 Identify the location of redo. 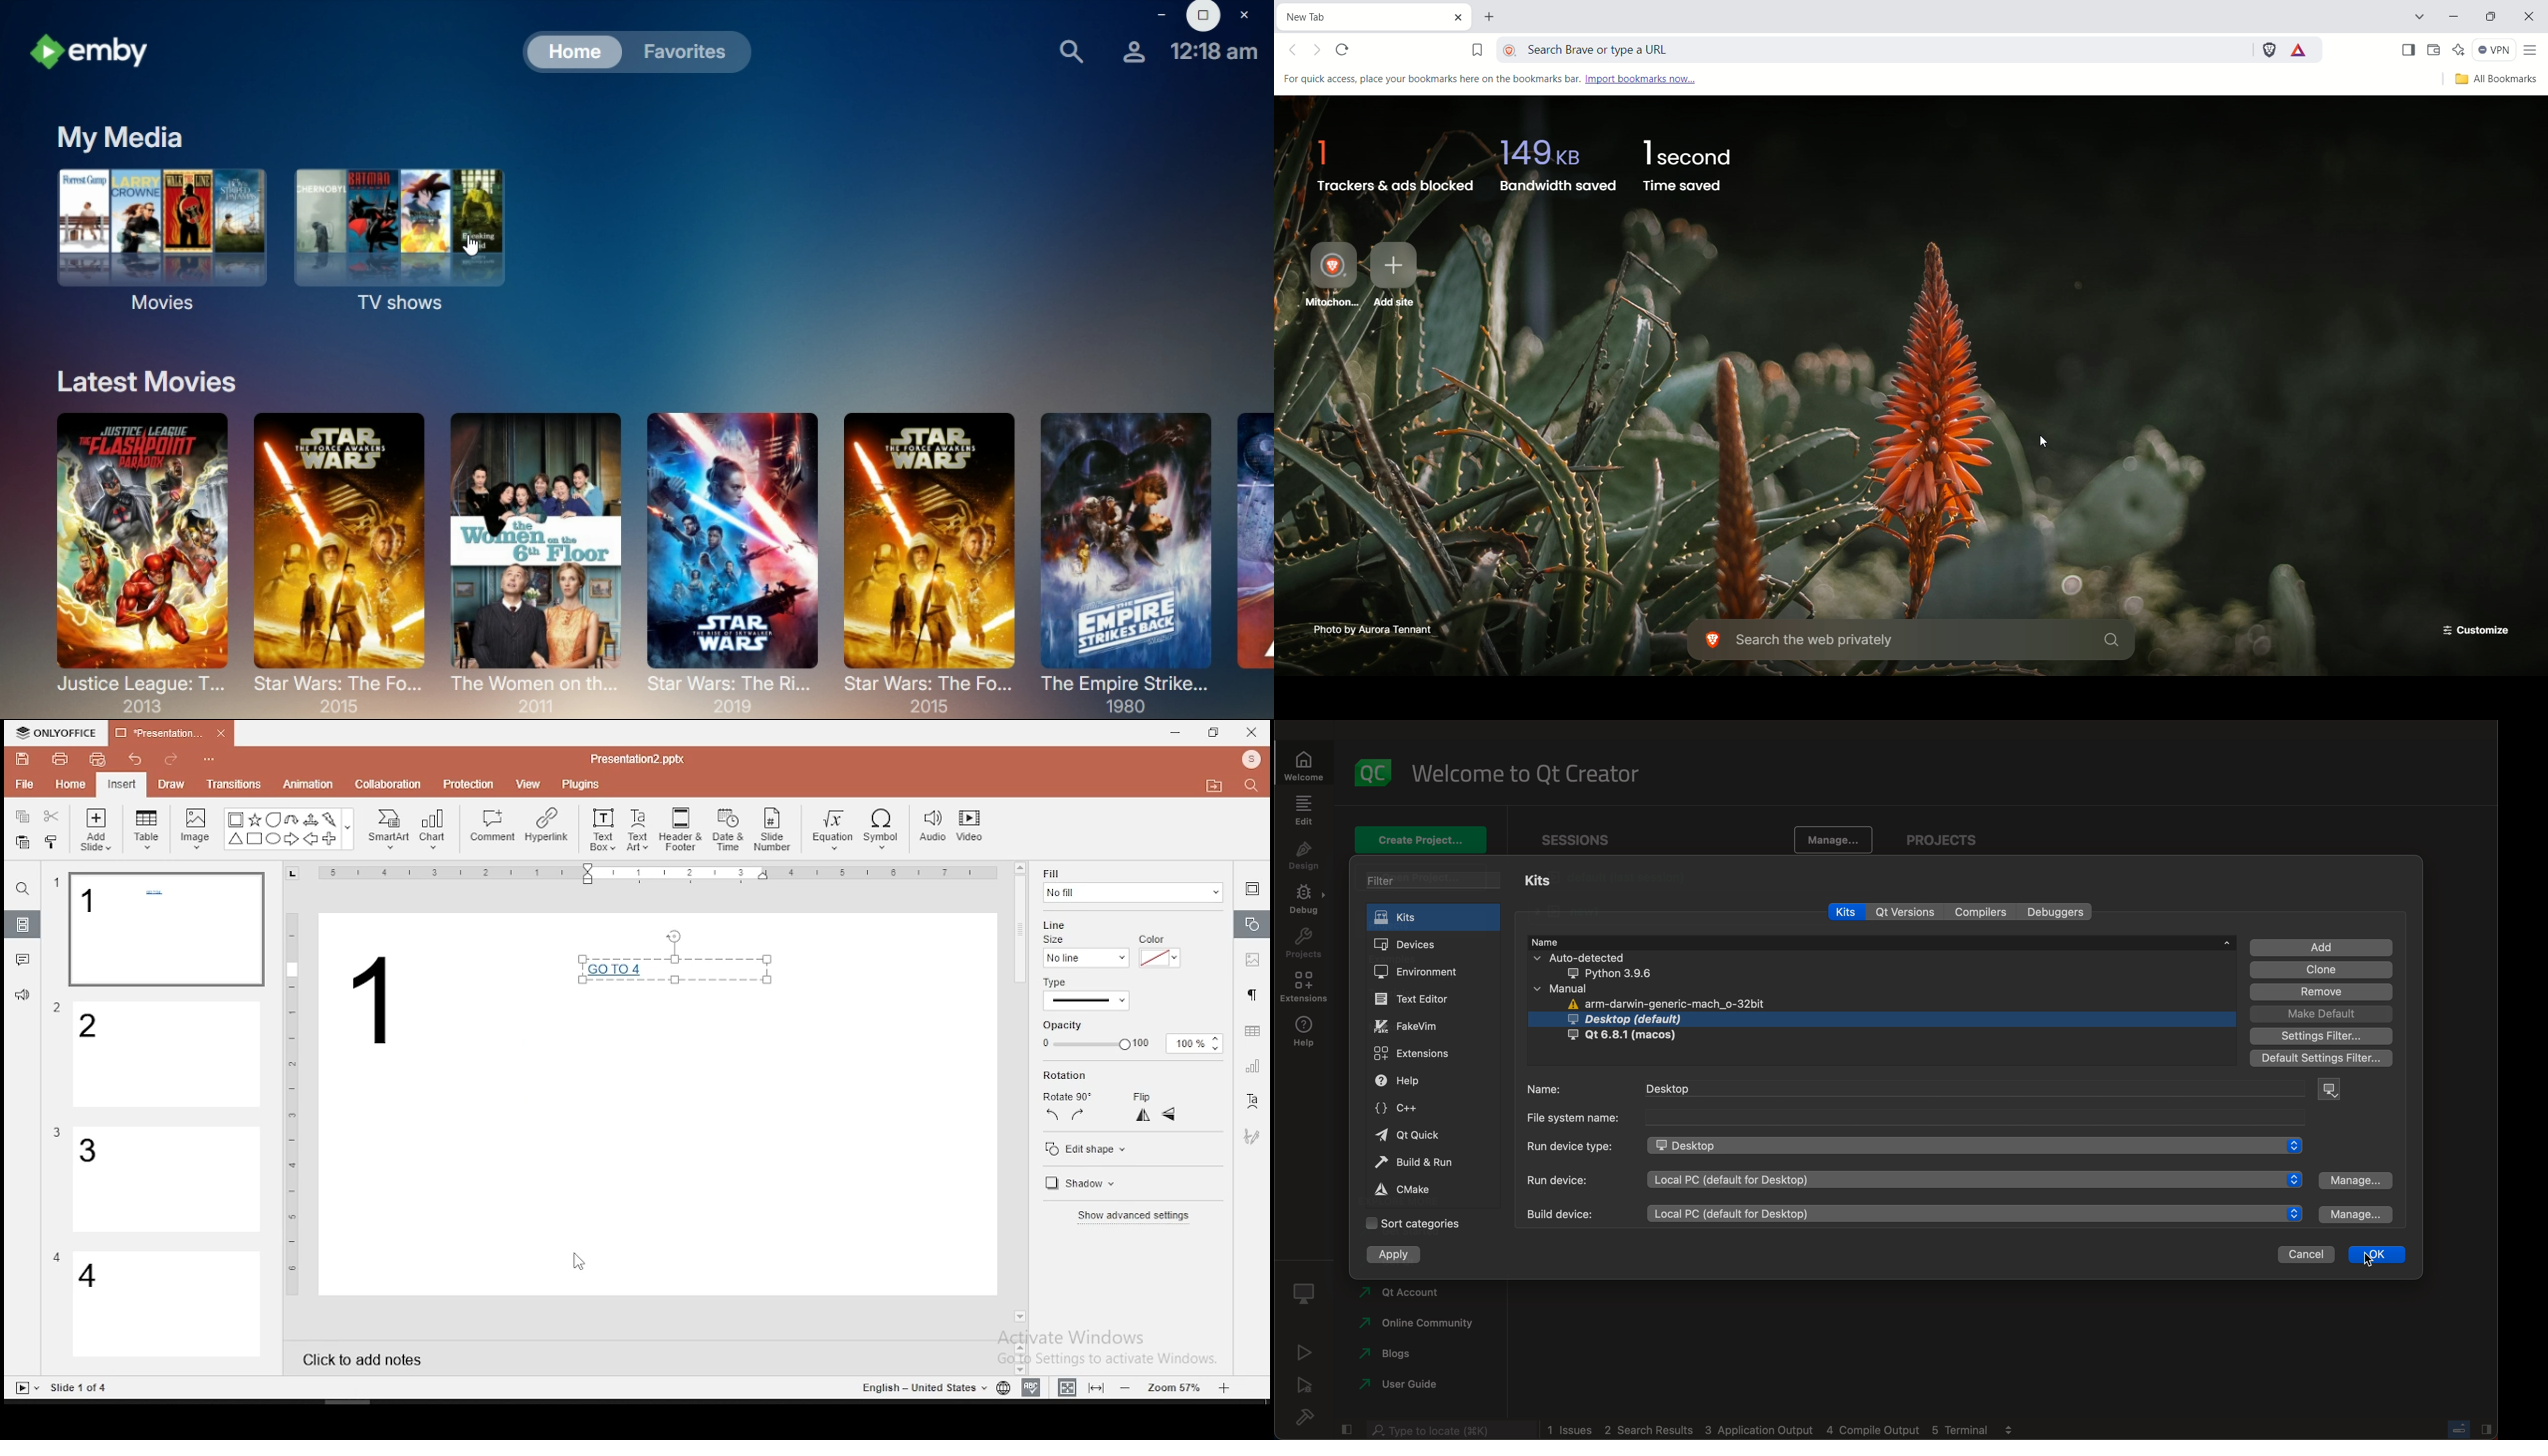
(171, 762).